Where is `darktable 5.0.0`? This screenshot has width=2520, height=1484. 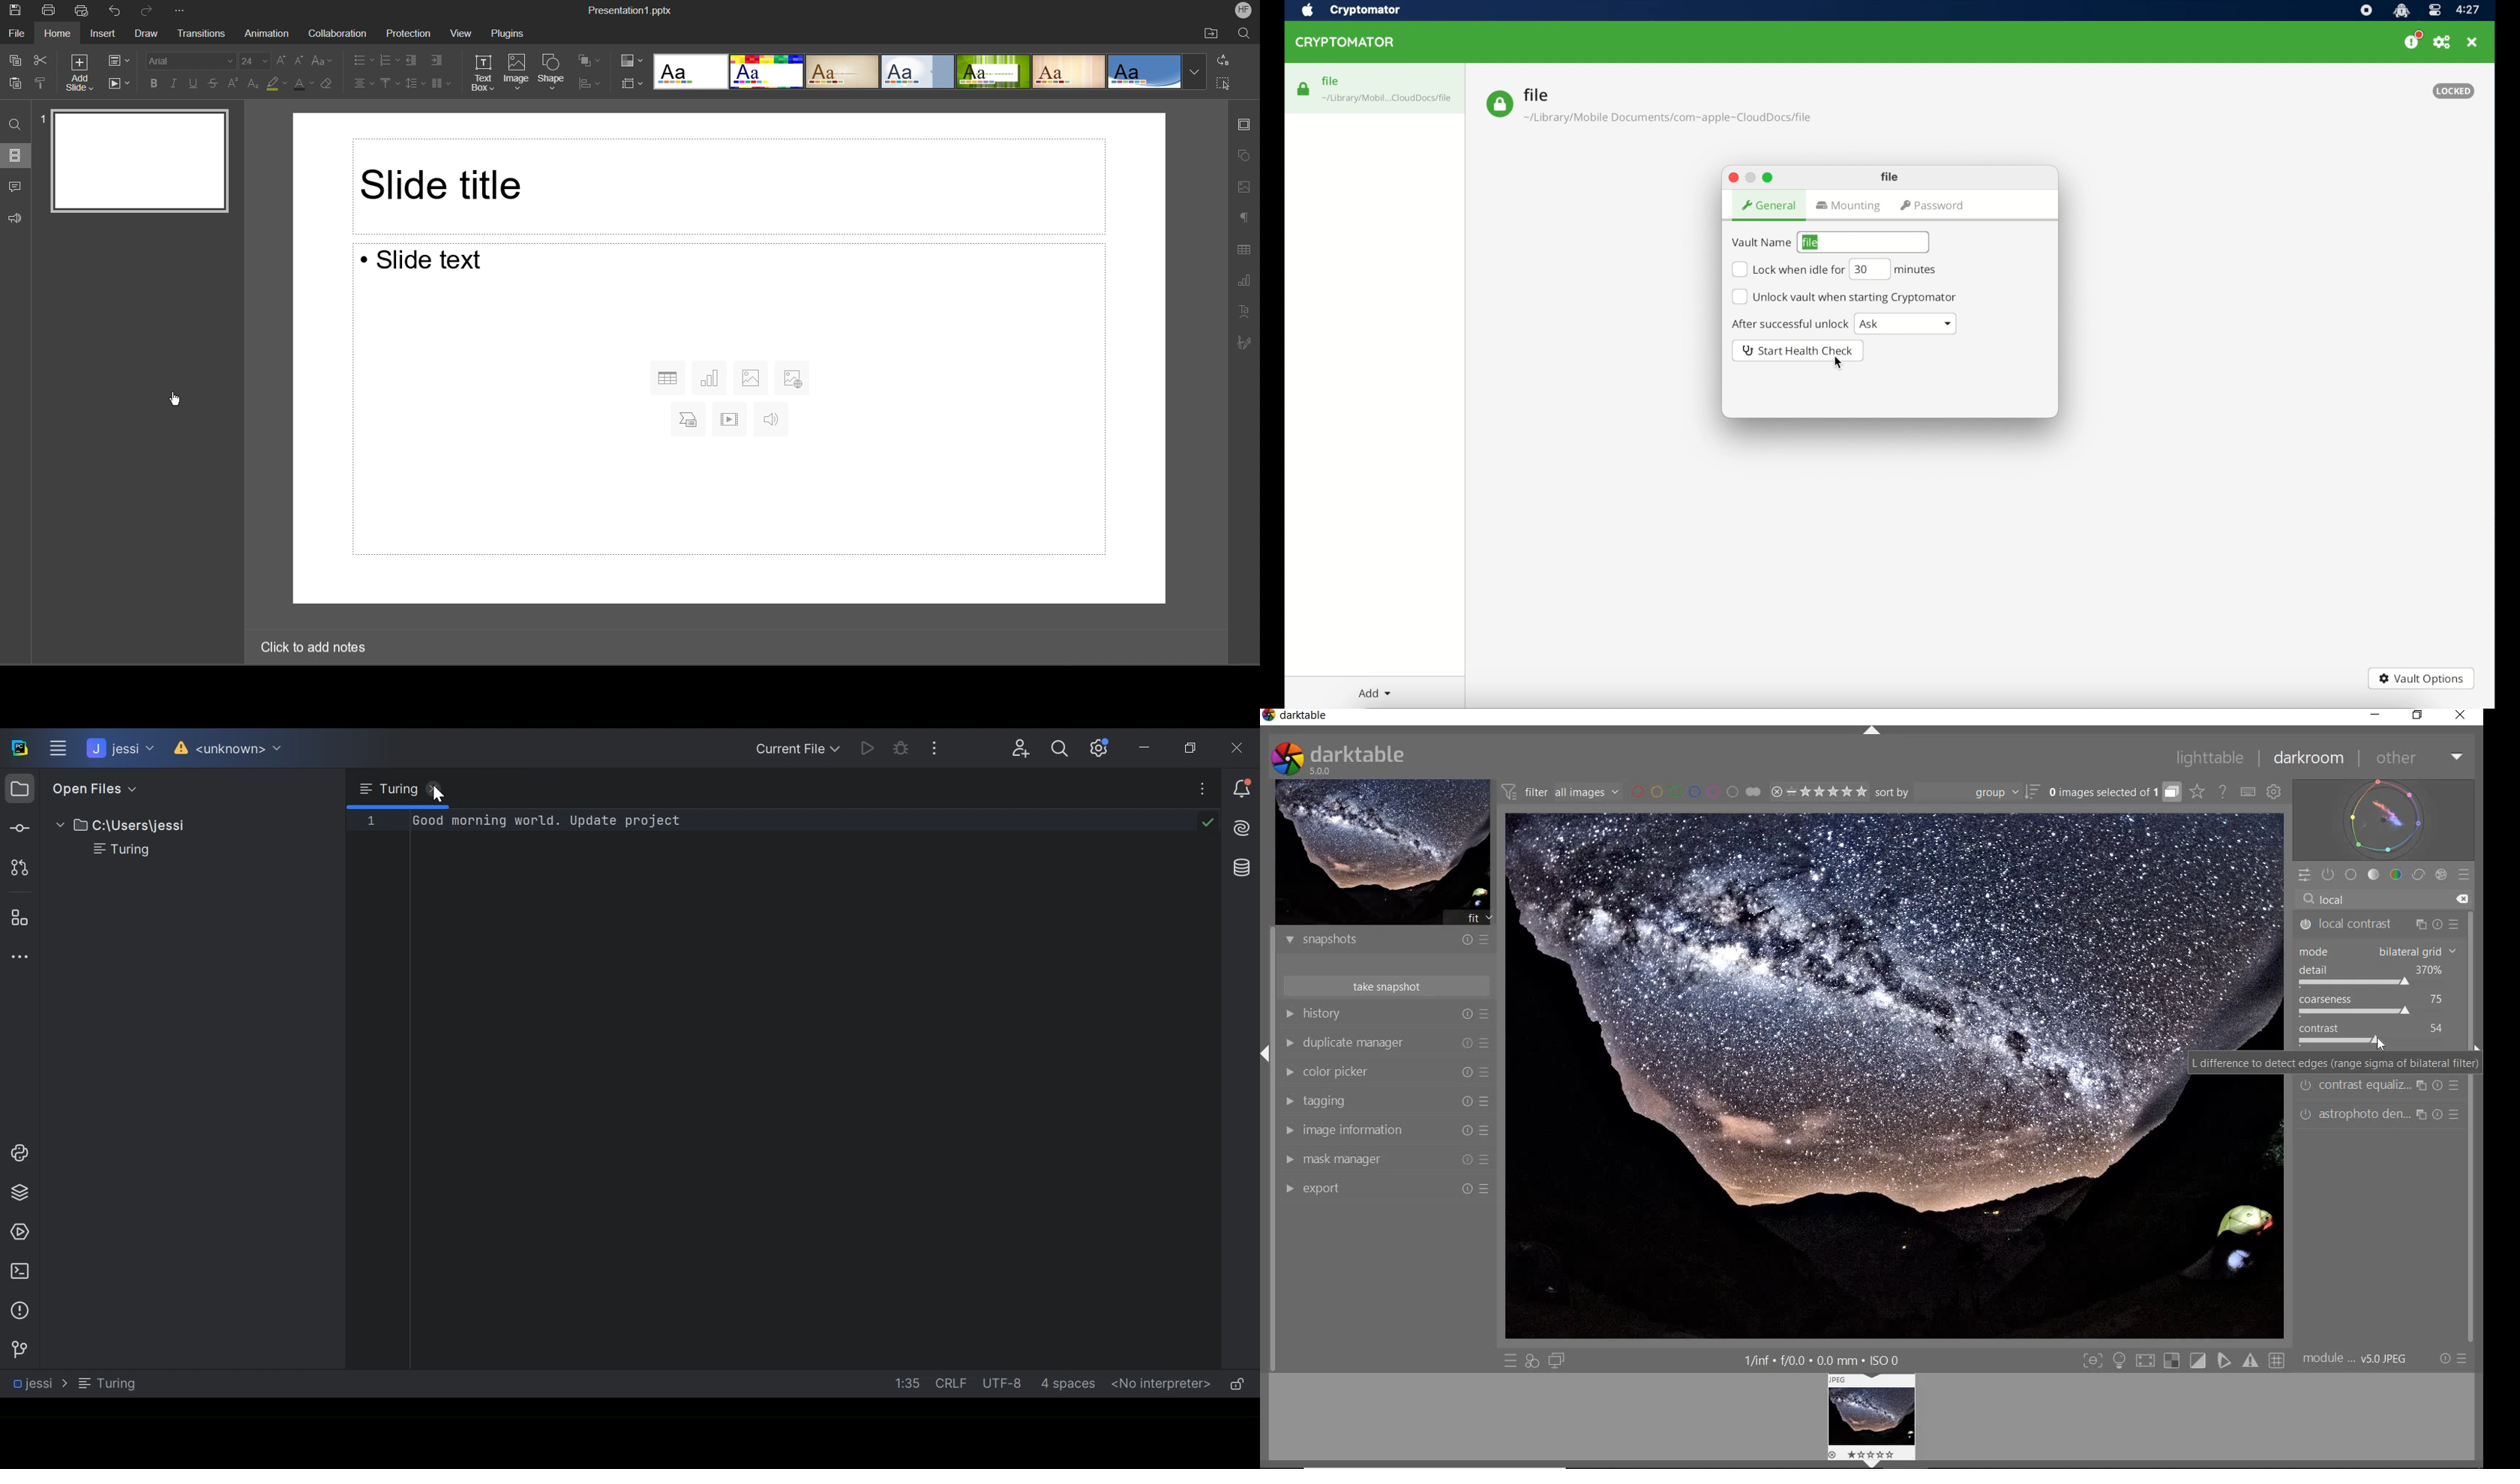 darktable 5.0.0 is located at coordinates (1378, 759).